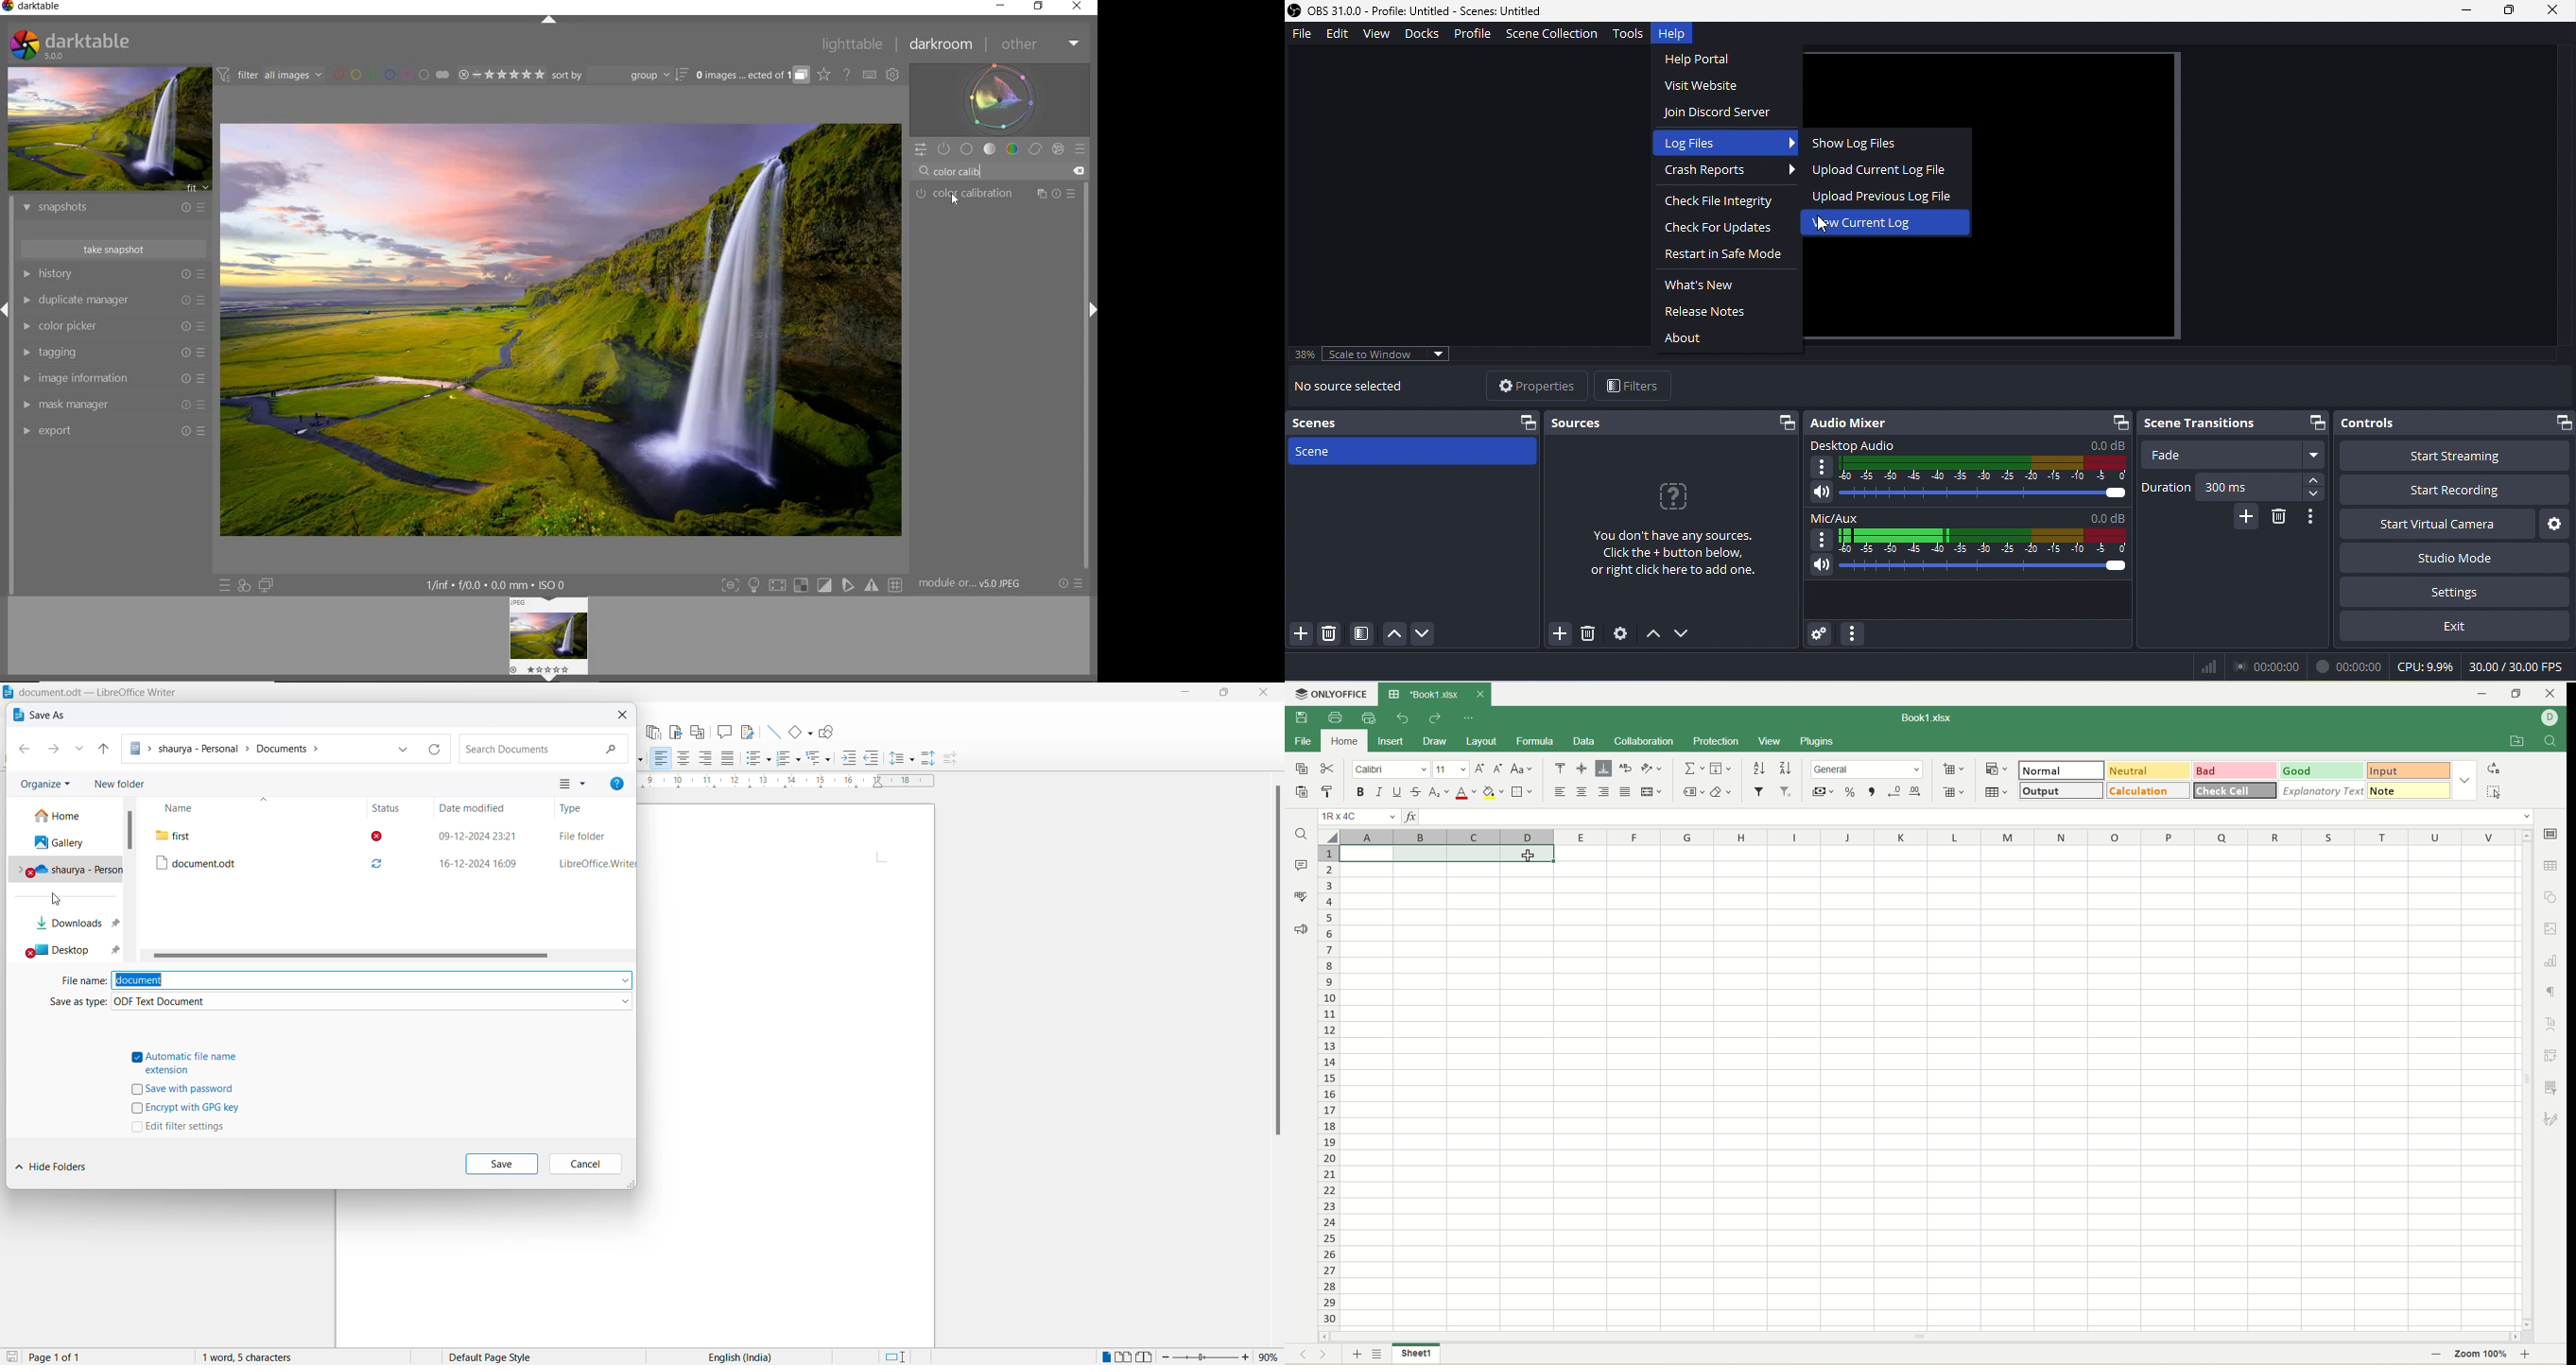  I want to click on CLICK TO CHANGE THE OVERLAYS SHOWN ON THUMBNAILS, so click(825, 75).